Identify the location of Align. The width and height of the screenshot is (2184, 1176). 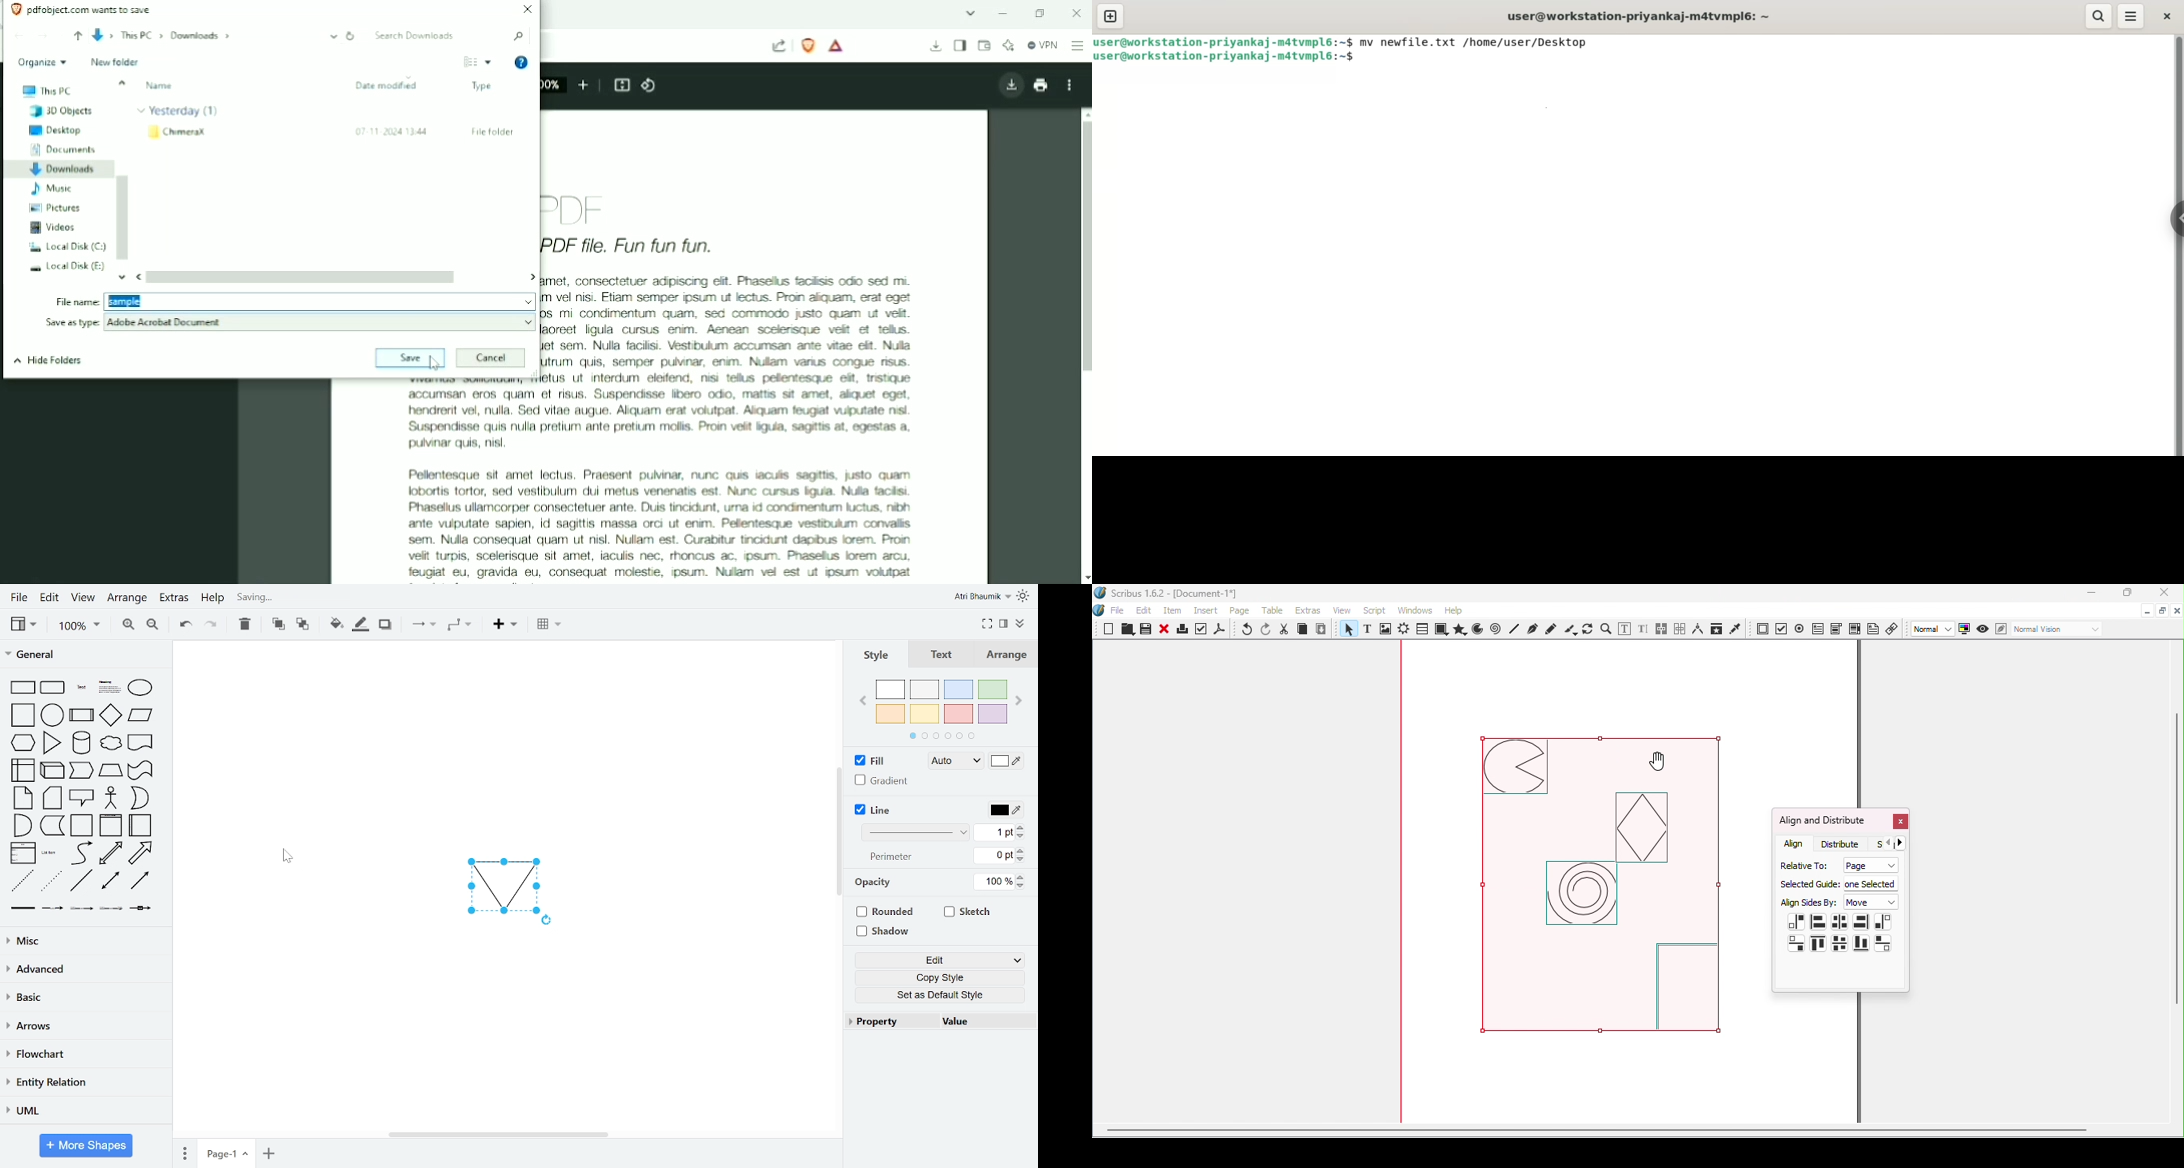
(1795, 844).